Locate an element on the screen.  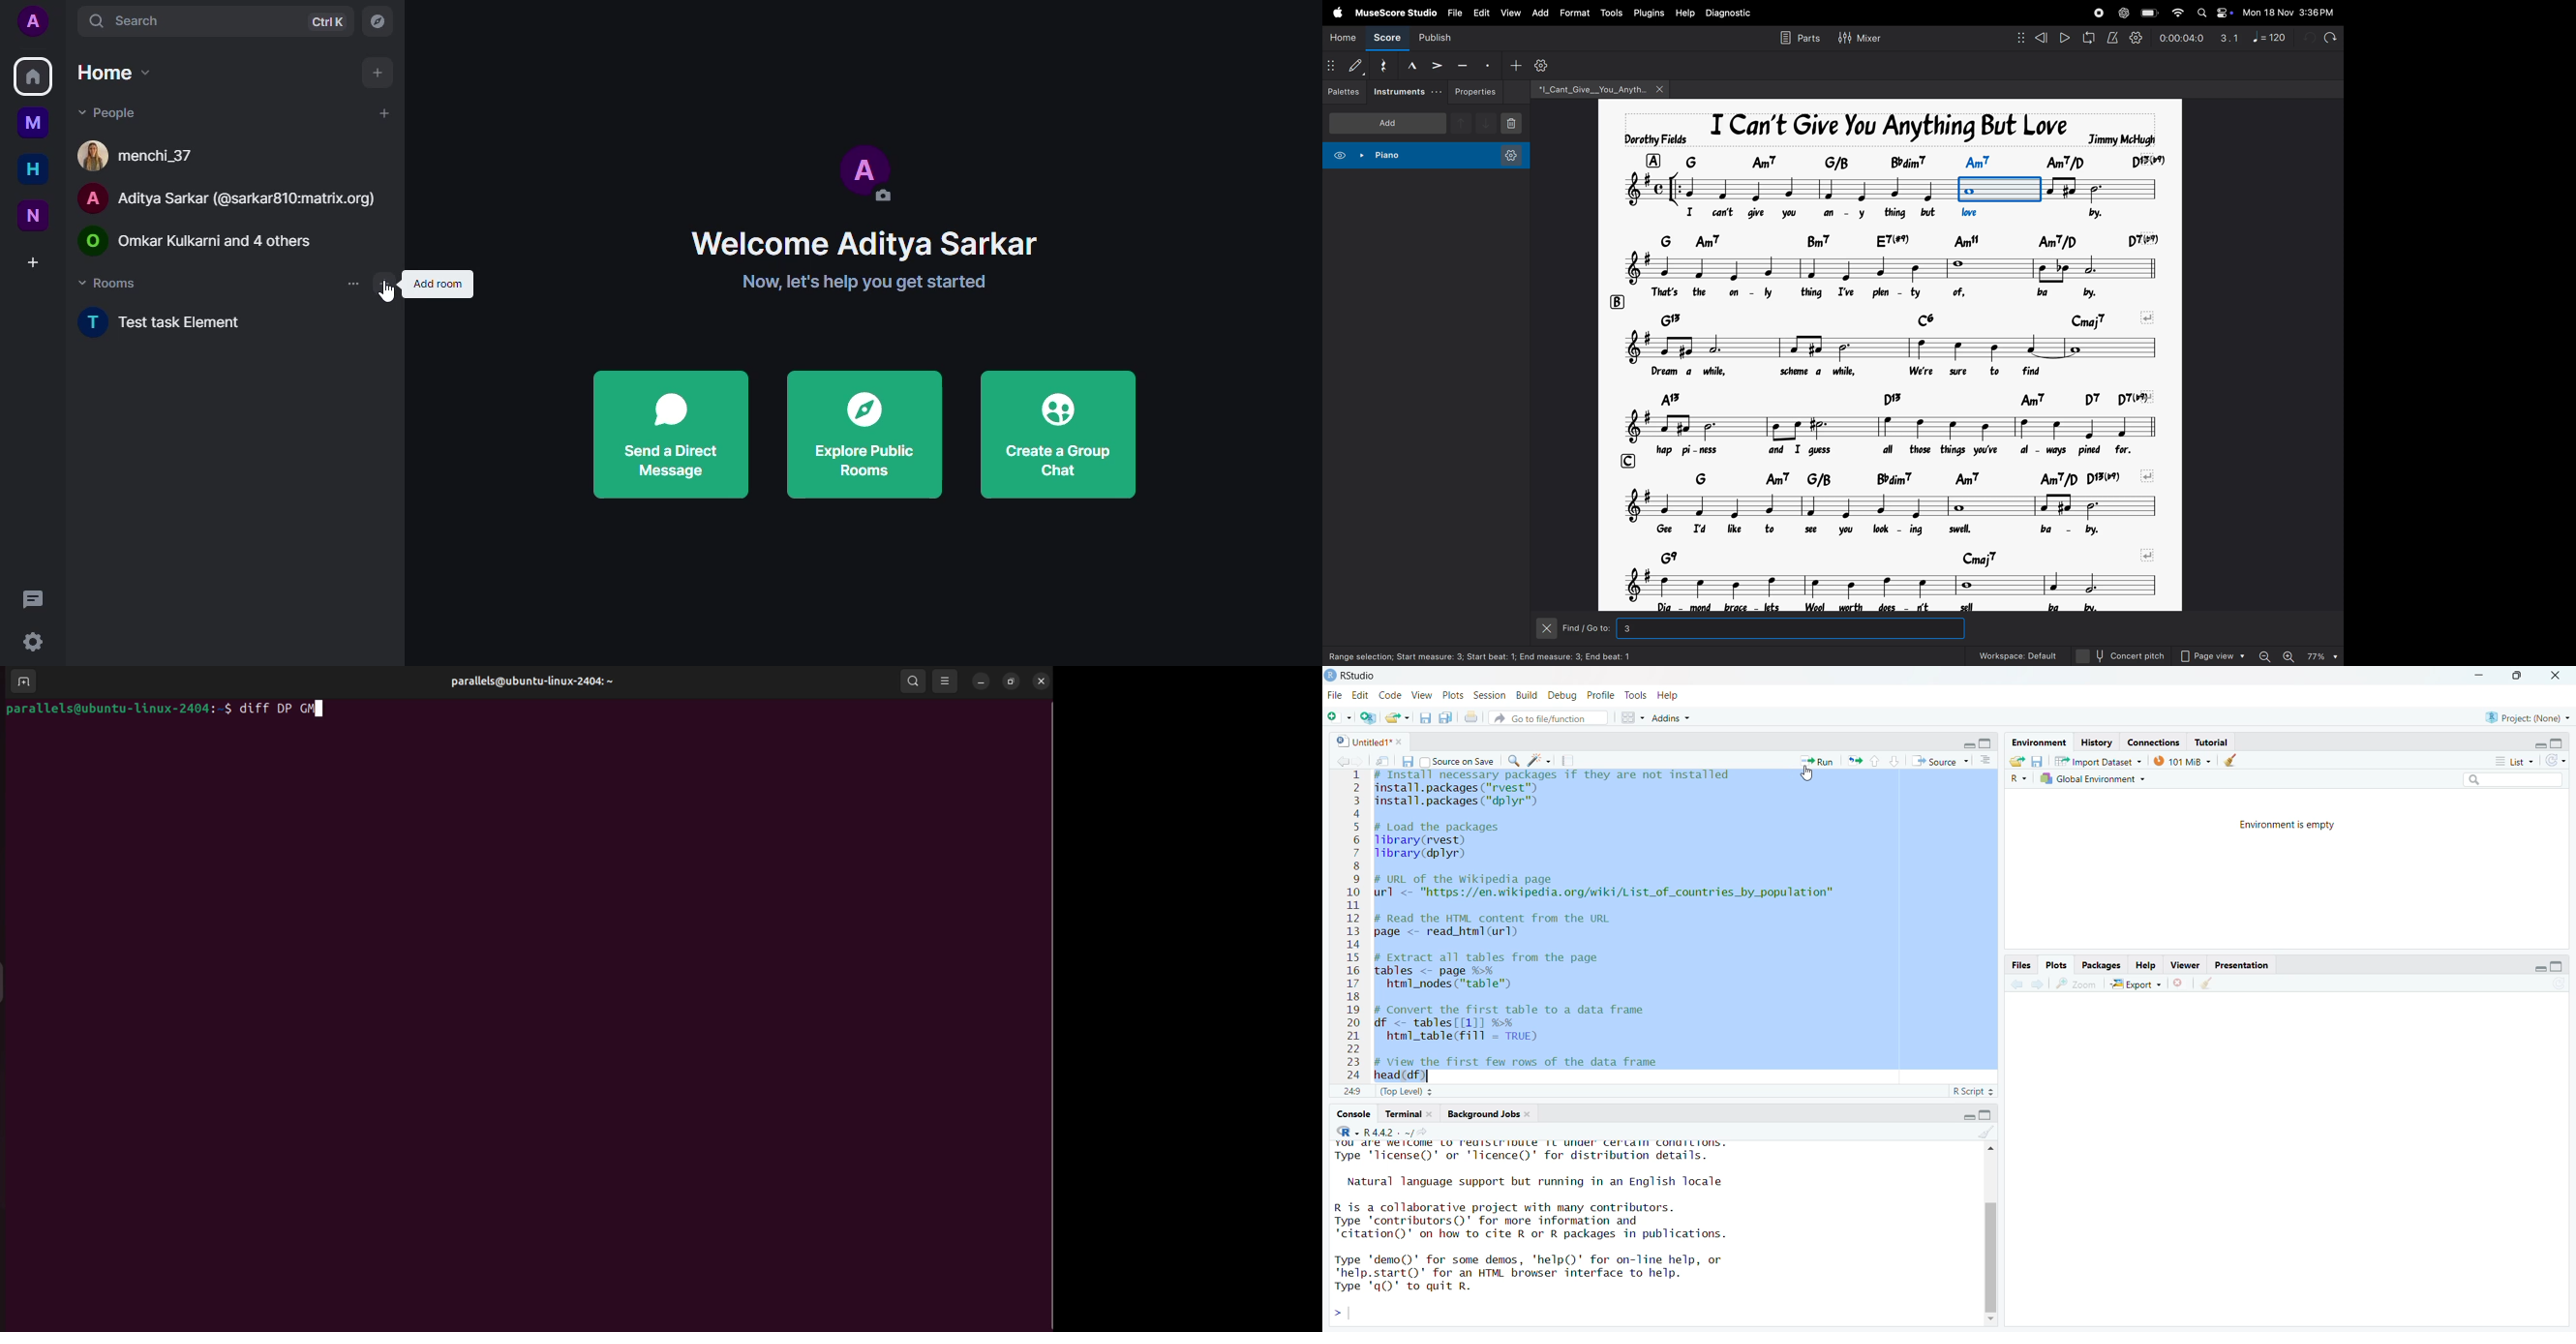
row is located at coordinates (1629, 461).